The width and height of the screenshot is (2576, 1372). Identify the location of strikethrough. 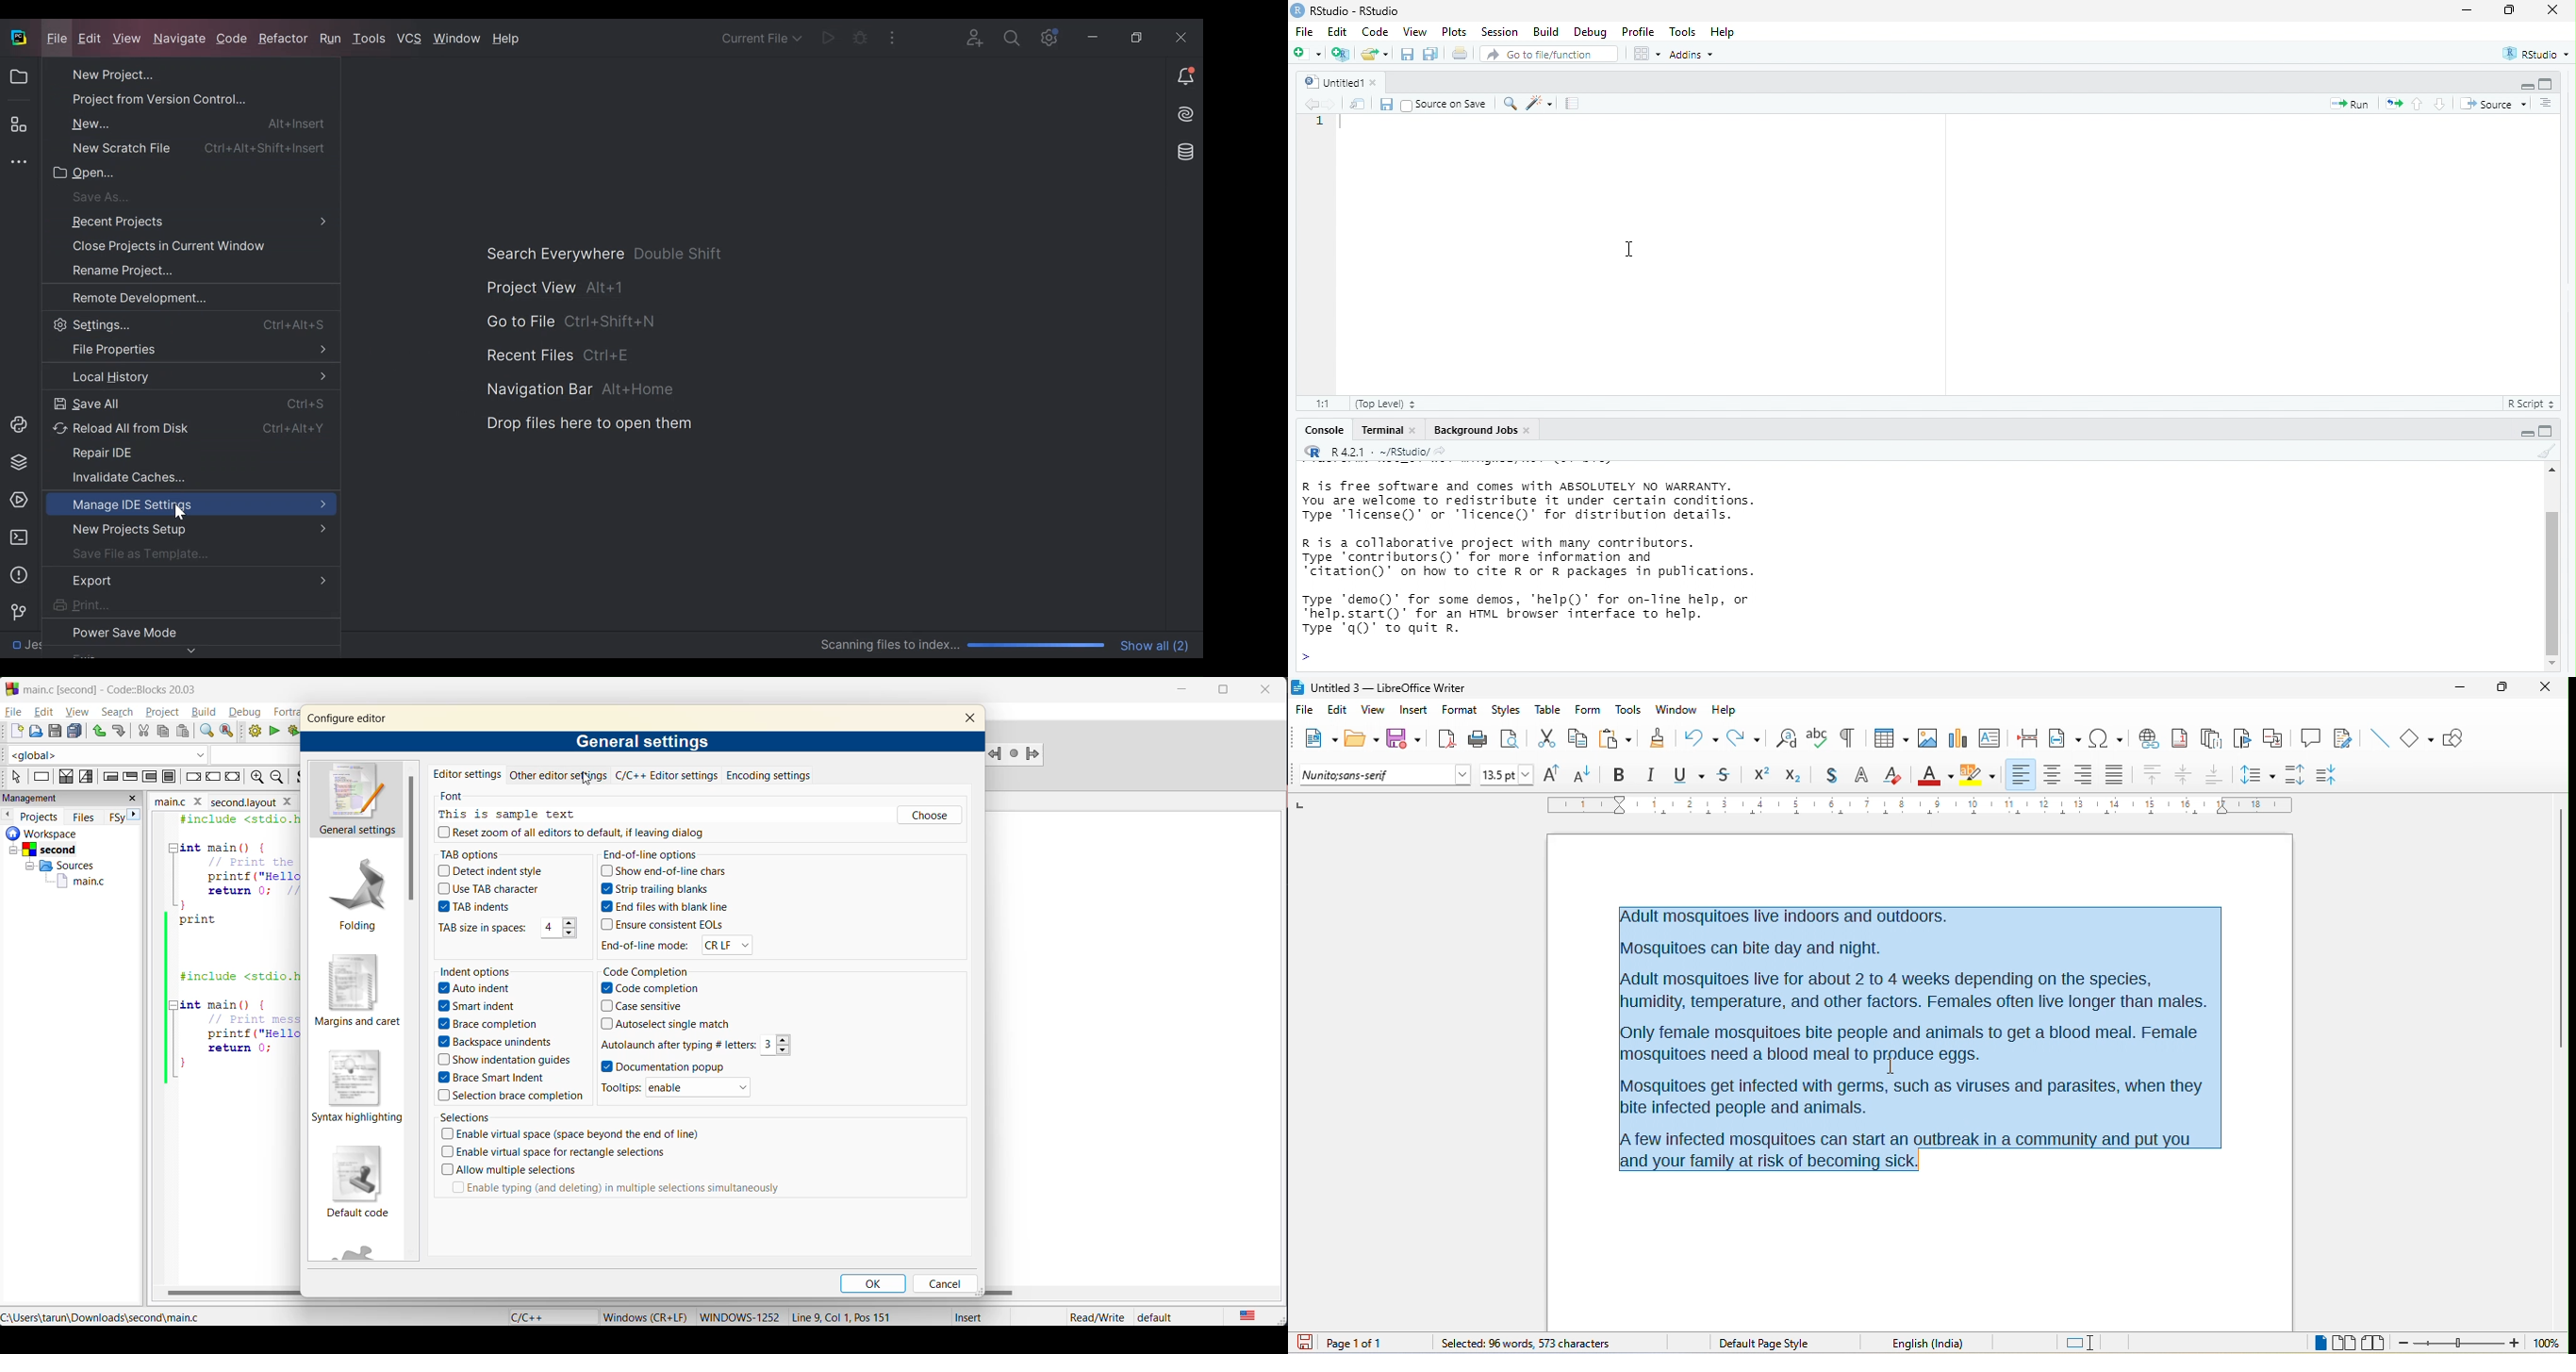
(1725, 776).